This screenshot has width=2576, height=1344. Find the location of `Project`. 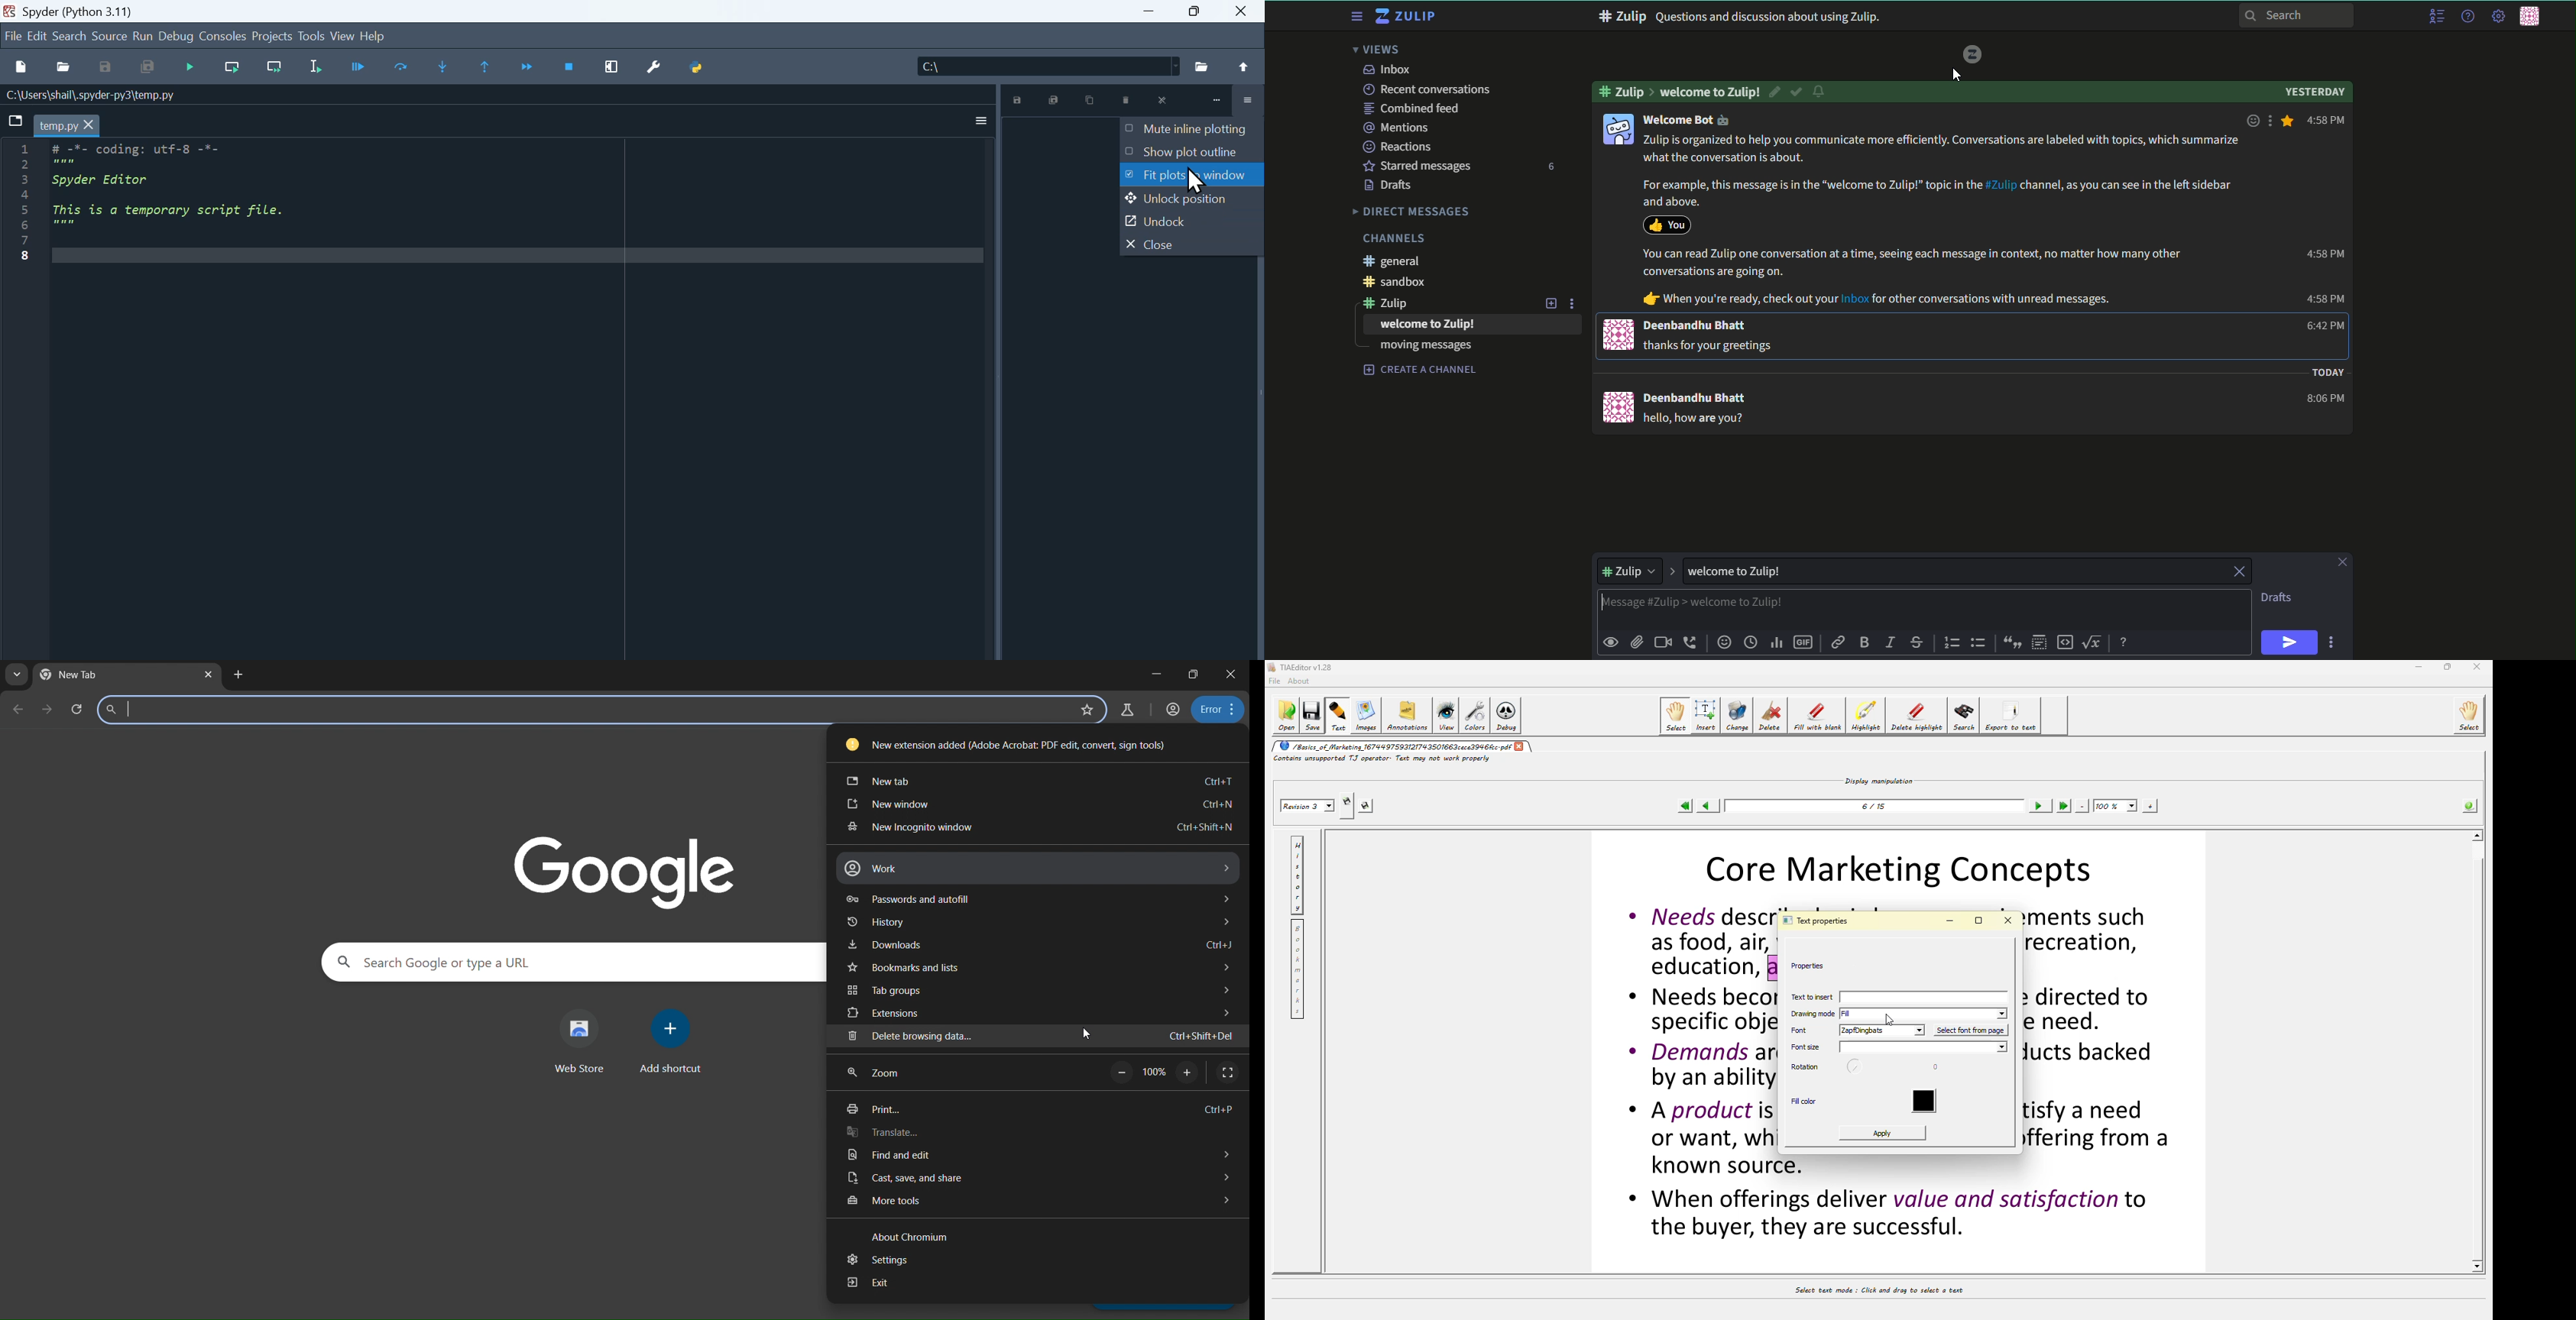

Project is located at coordinates (273, 36).